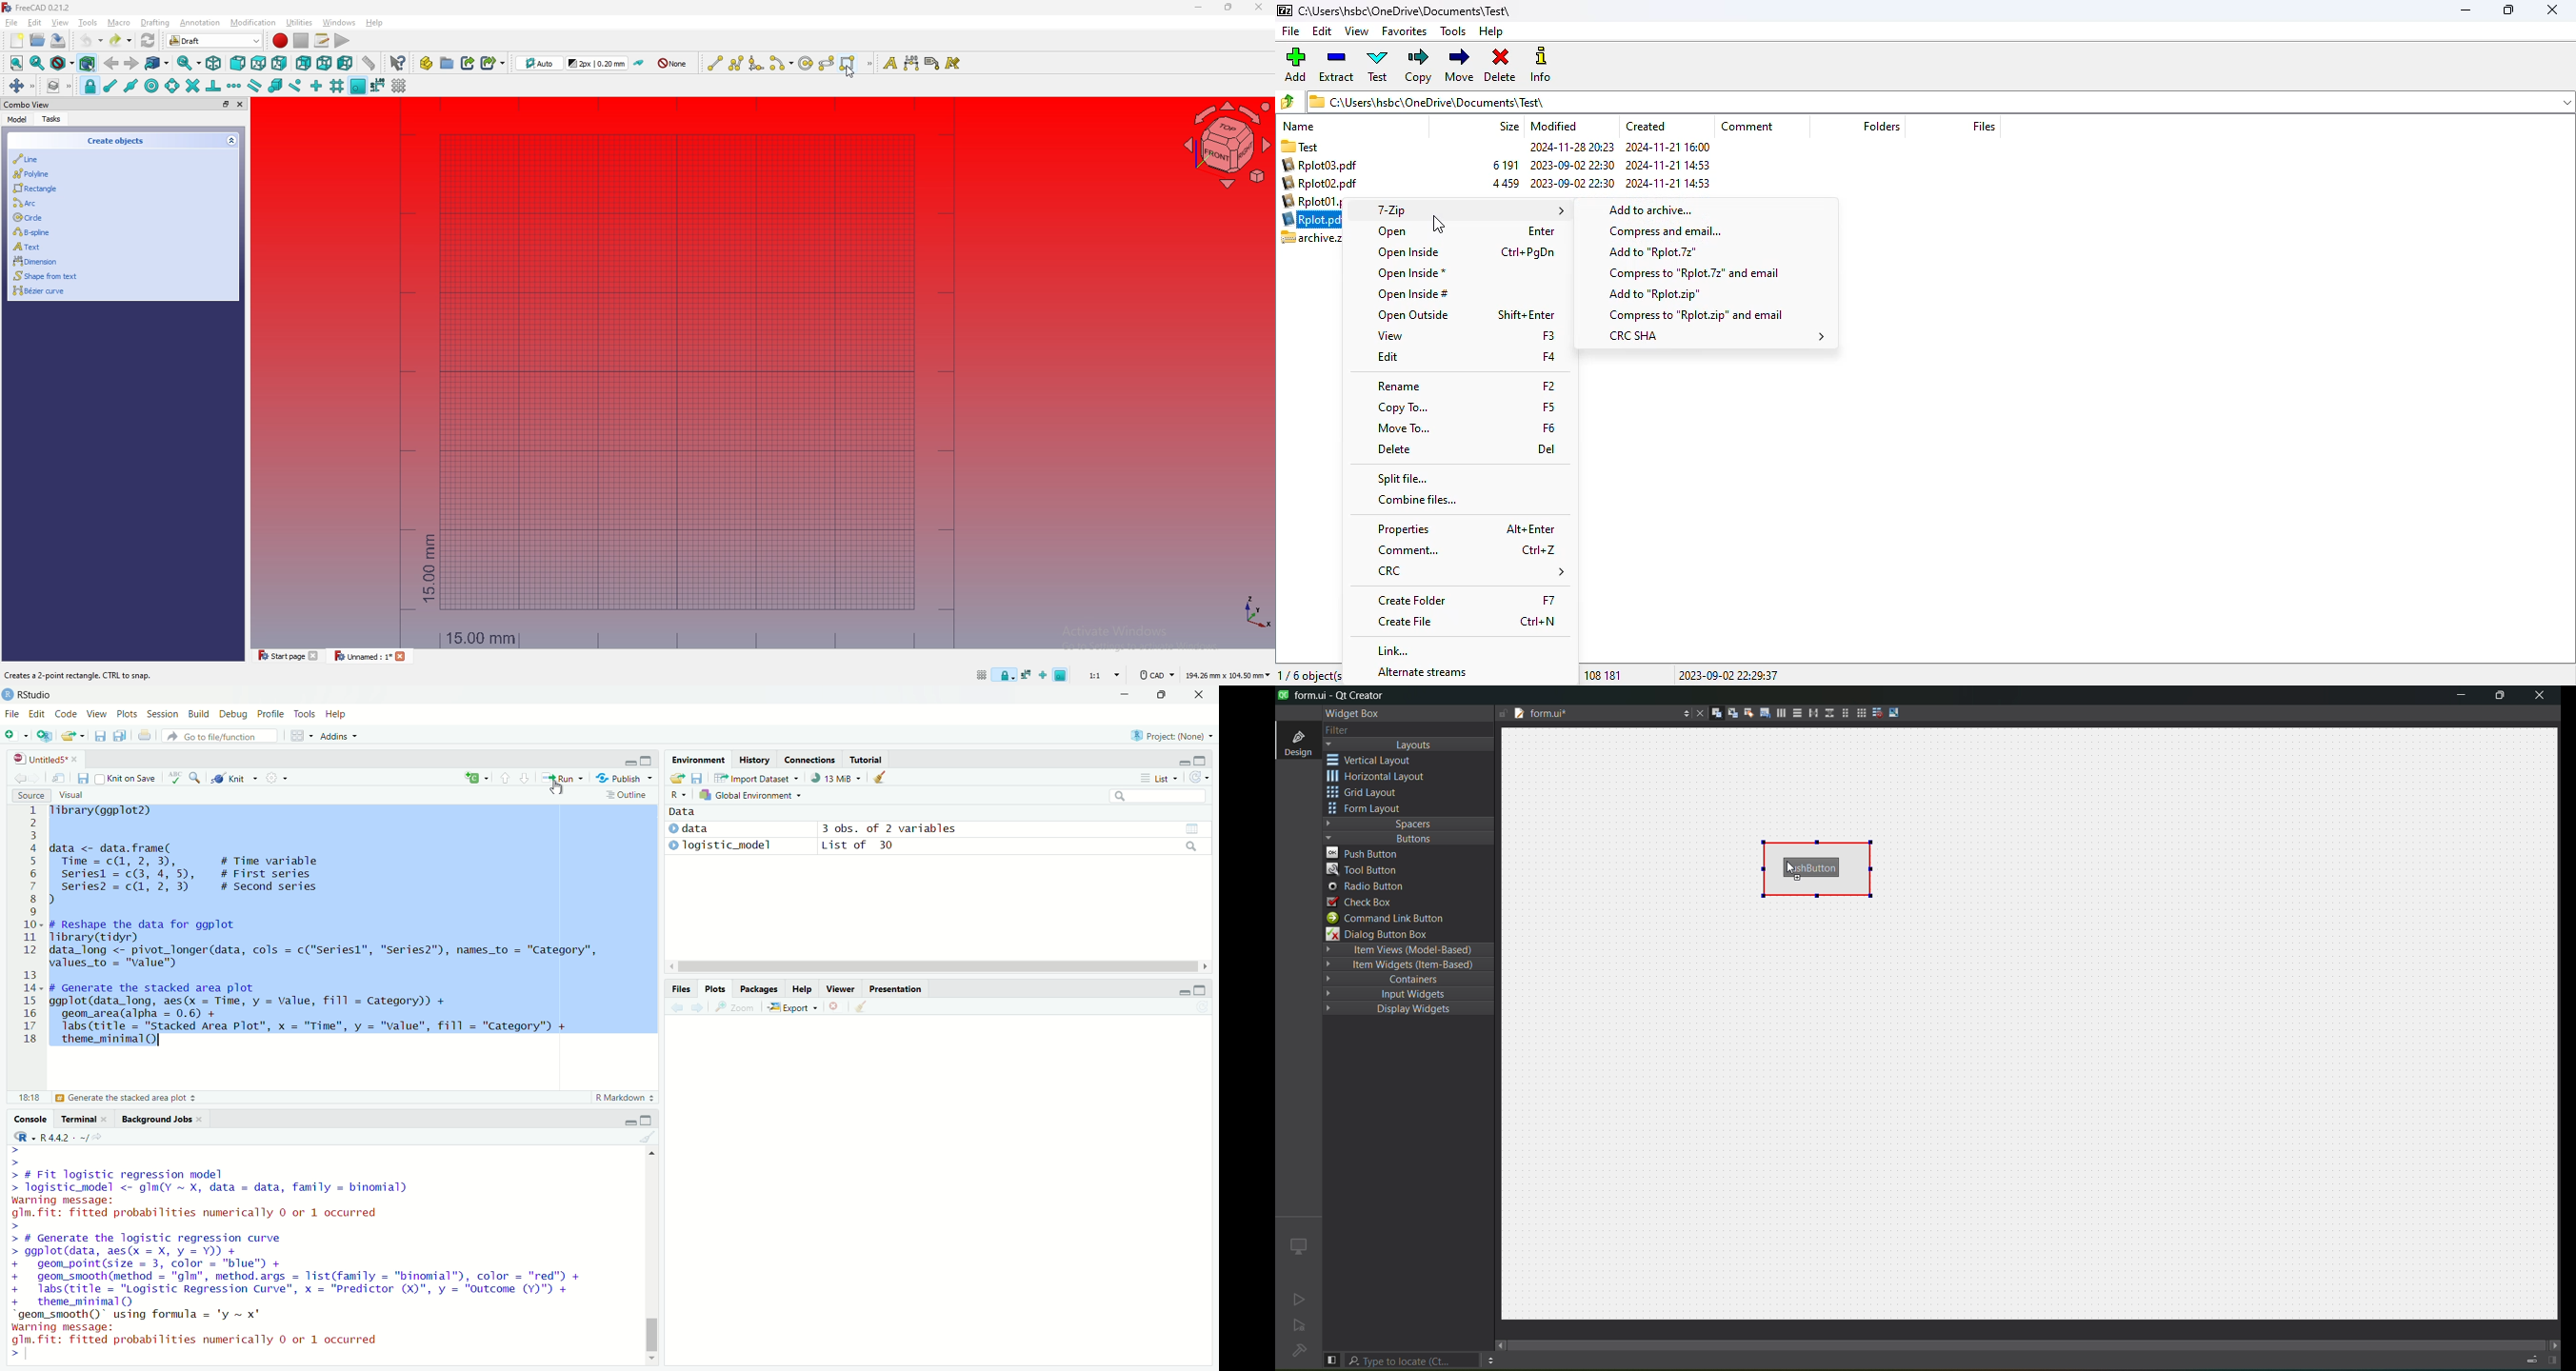  I want to click on circle, so click(118, 216).